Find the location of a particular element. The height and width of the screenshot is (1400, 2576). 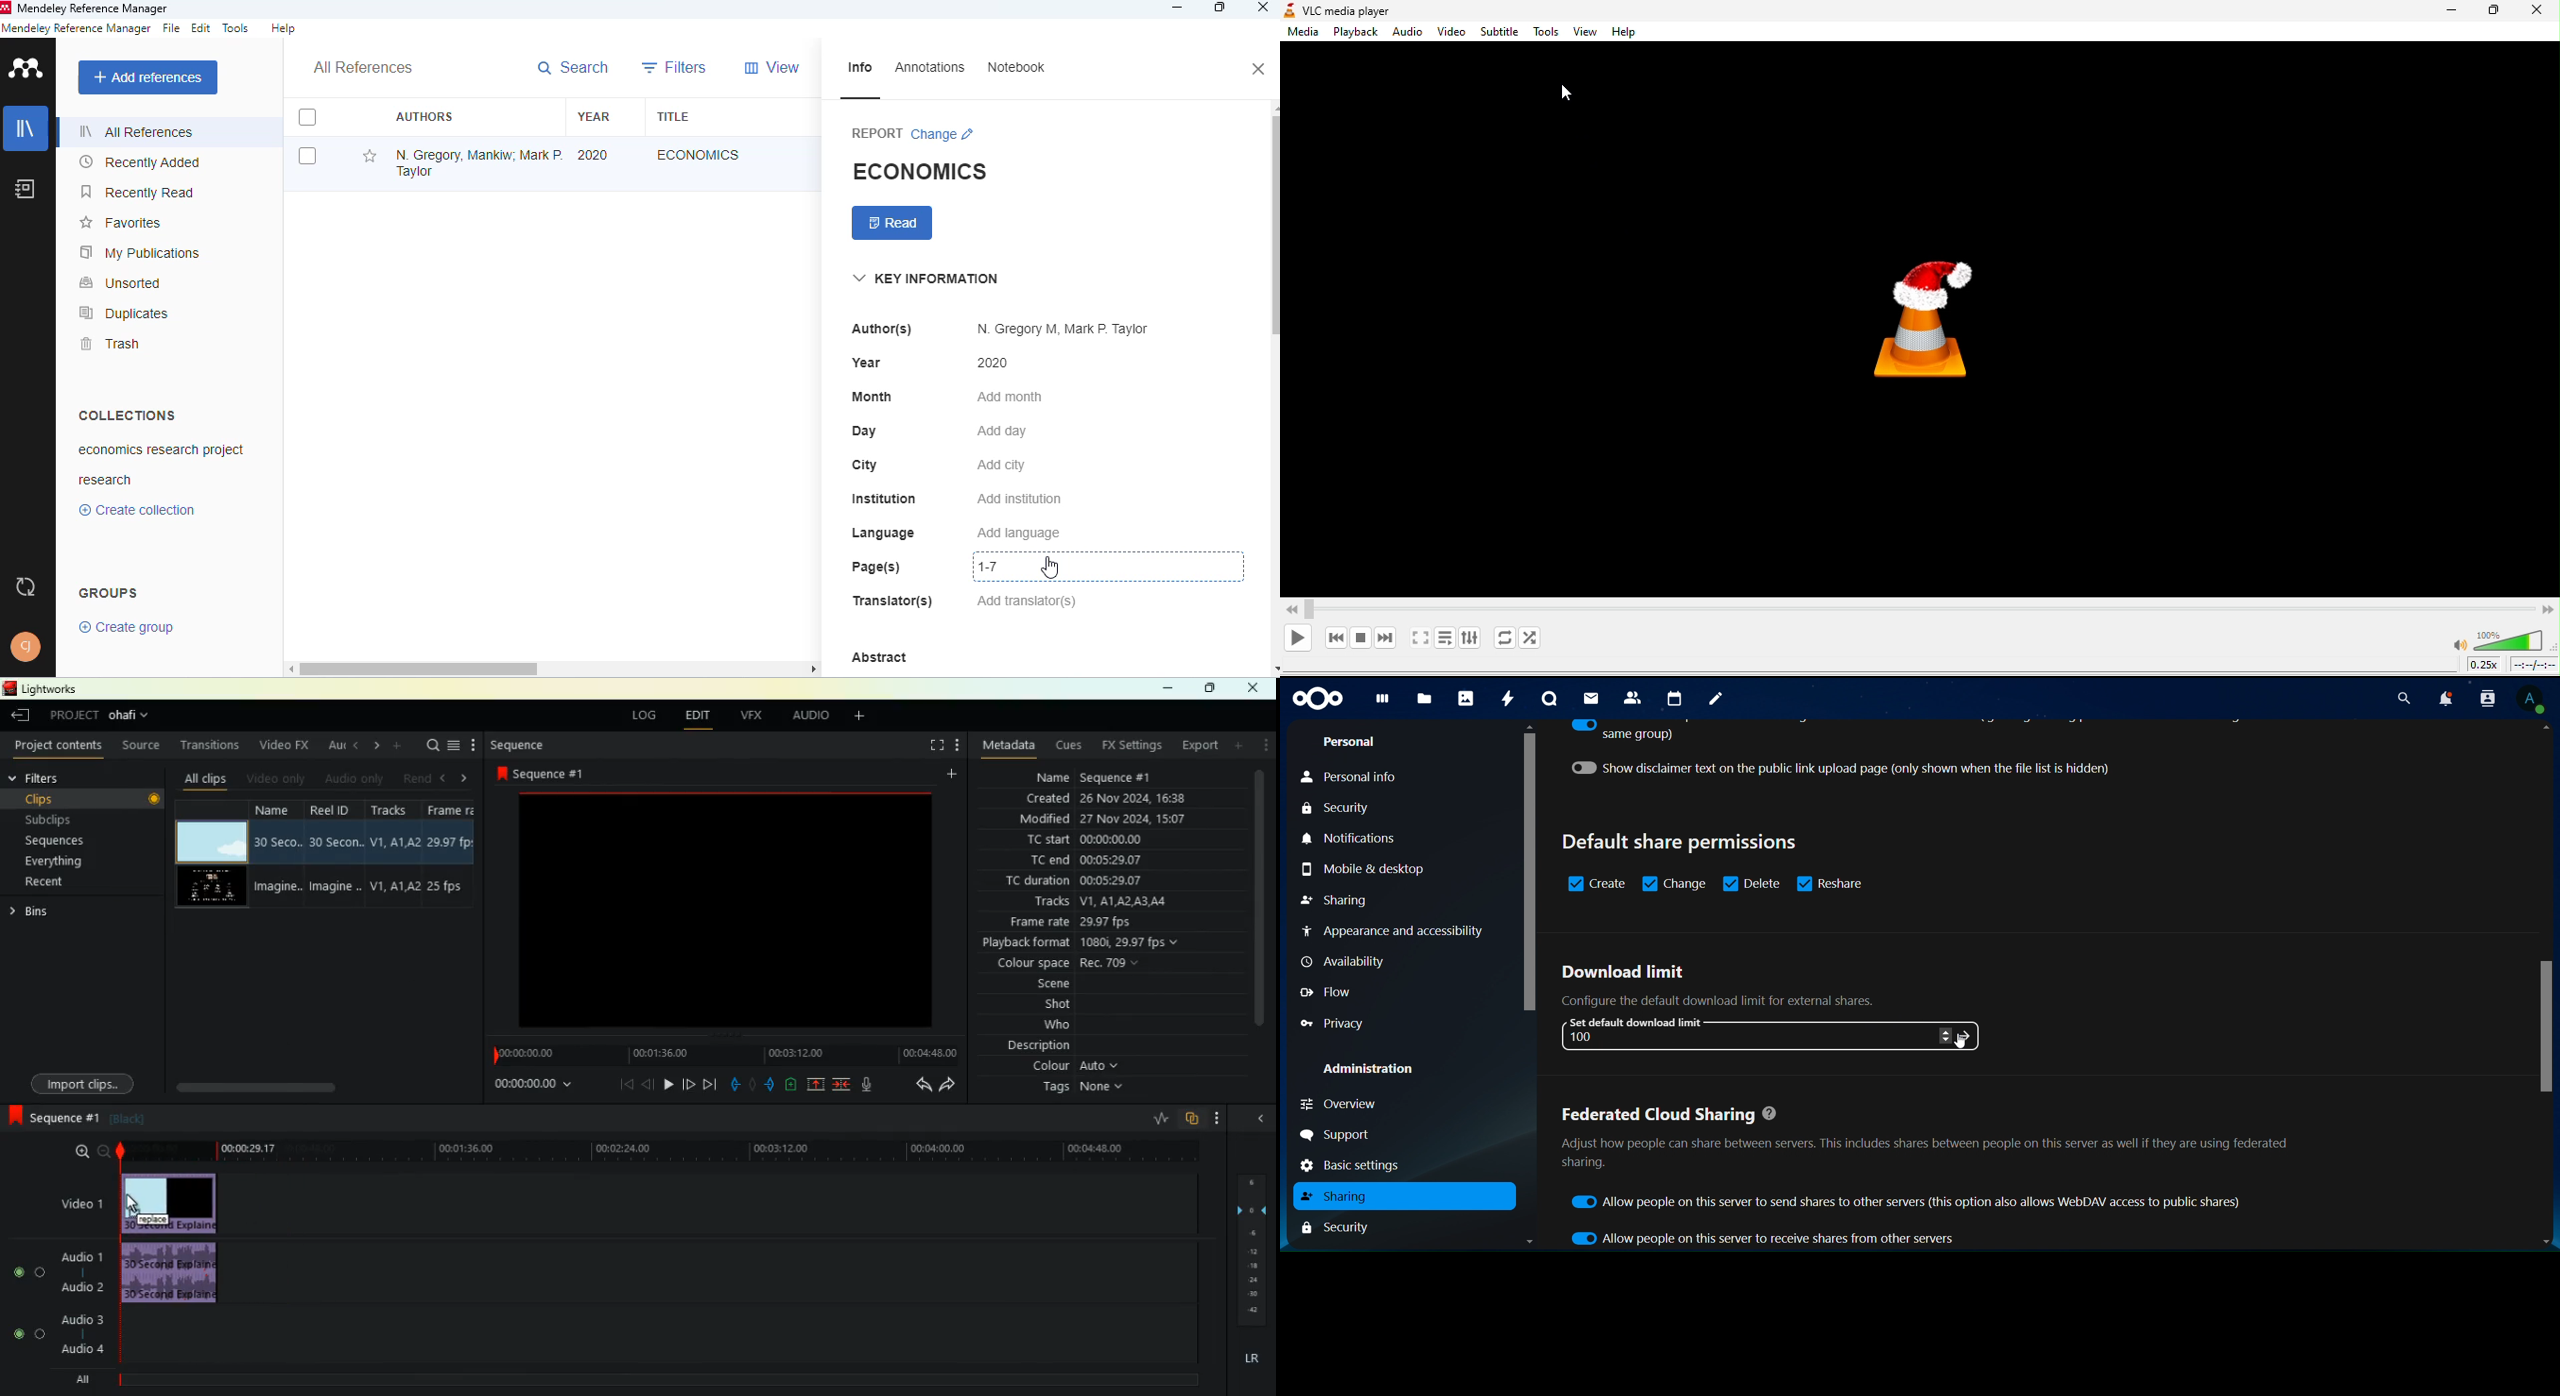

tracks is located at coordinates (1054, 902).